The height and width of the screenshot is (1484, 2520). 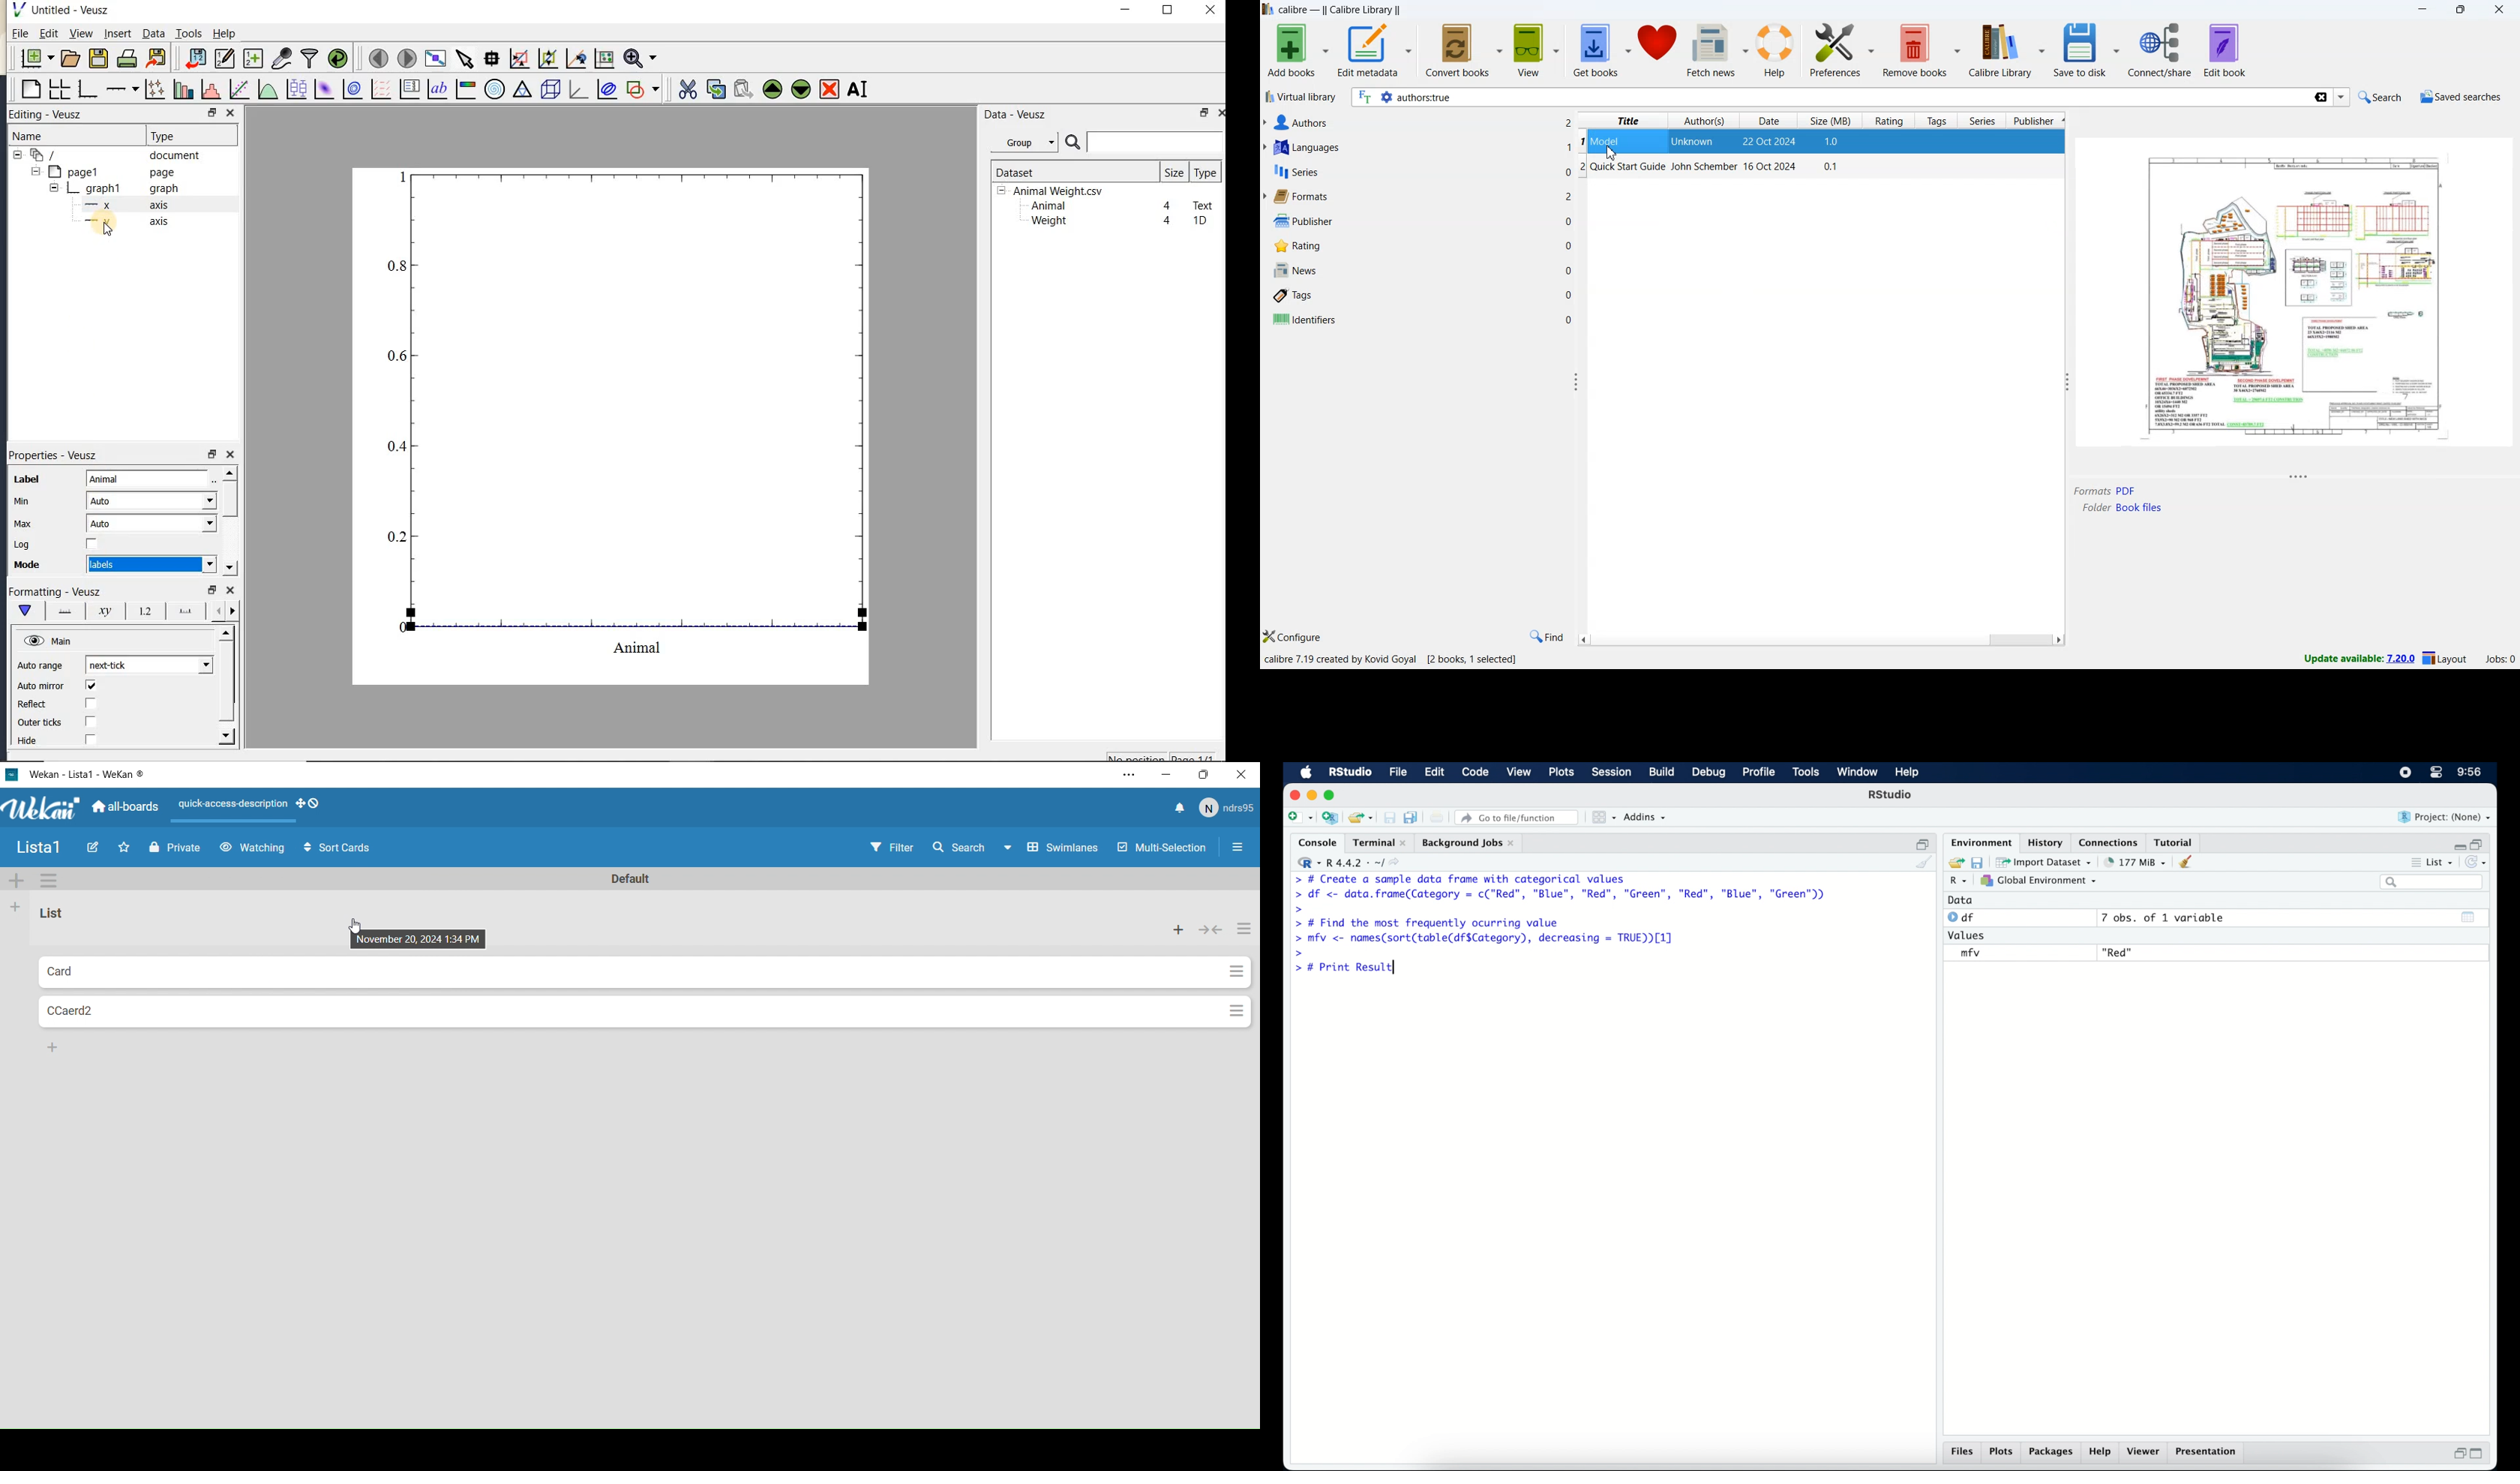 I want to click on clear console, so click(x=1925, y=863).